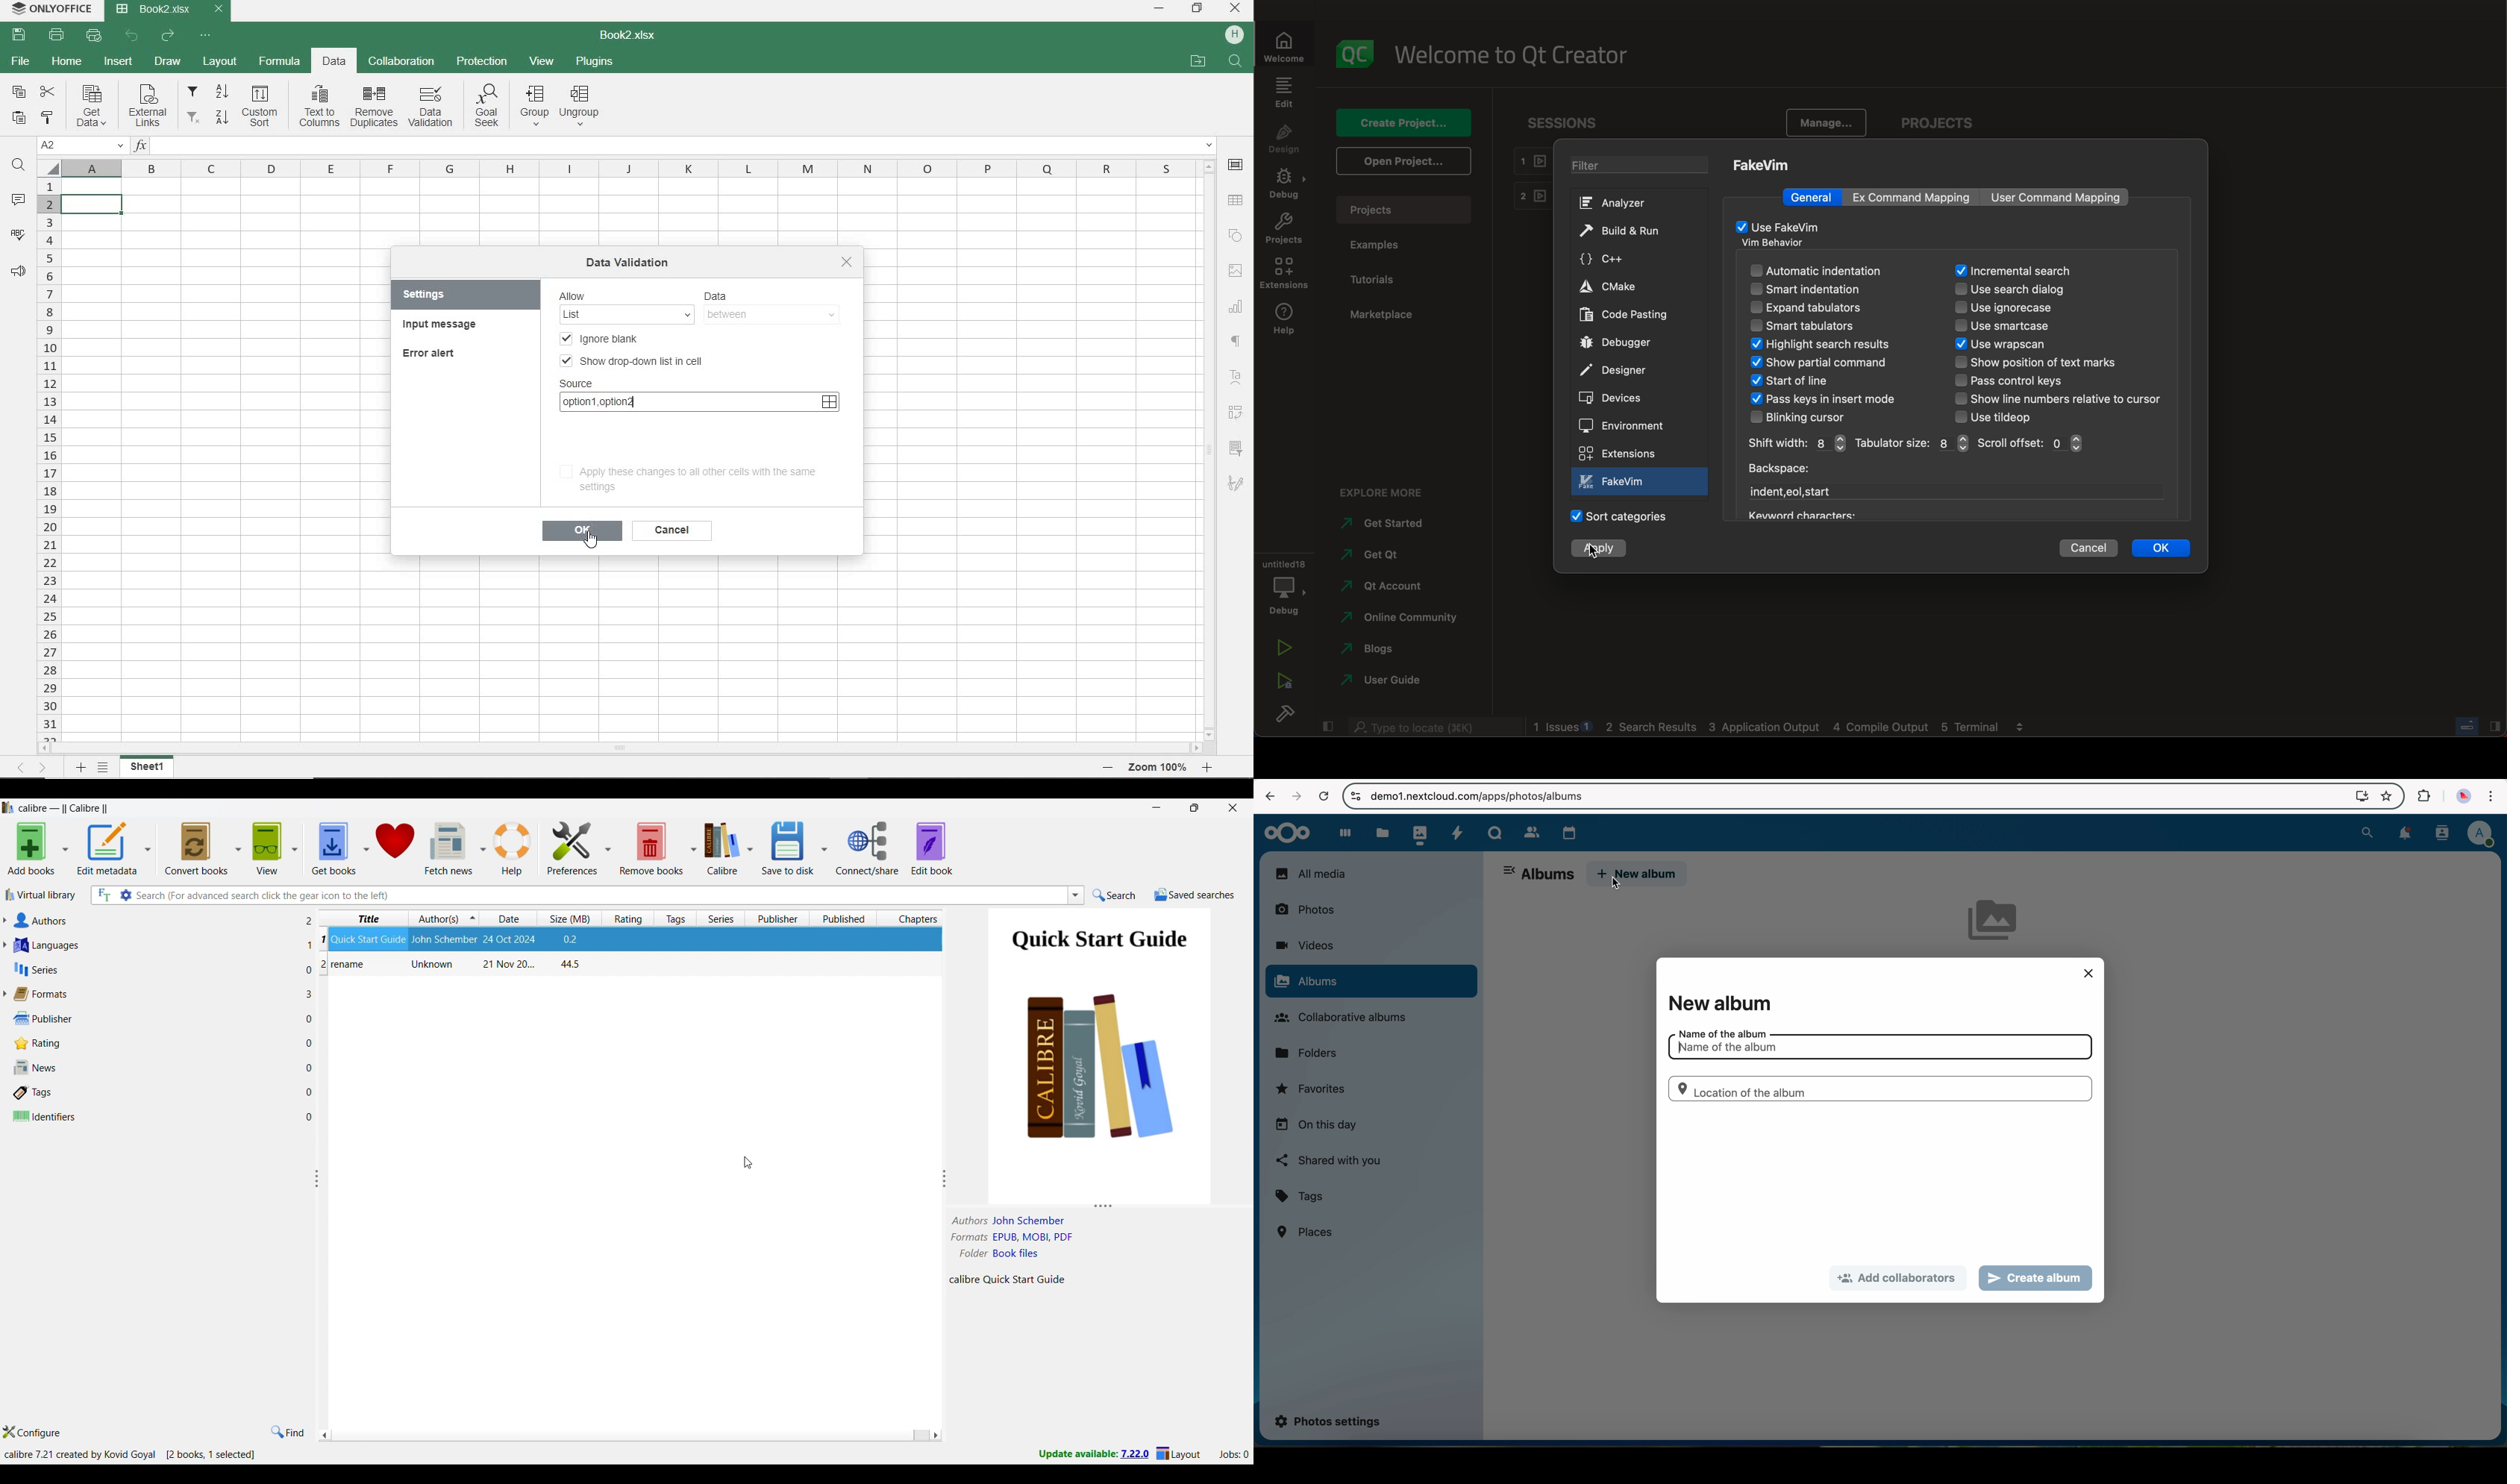  What do you see at coordinates (2088, 973) in the screenshot?
I see `close pop-up` at bounding box center [2088, 973].